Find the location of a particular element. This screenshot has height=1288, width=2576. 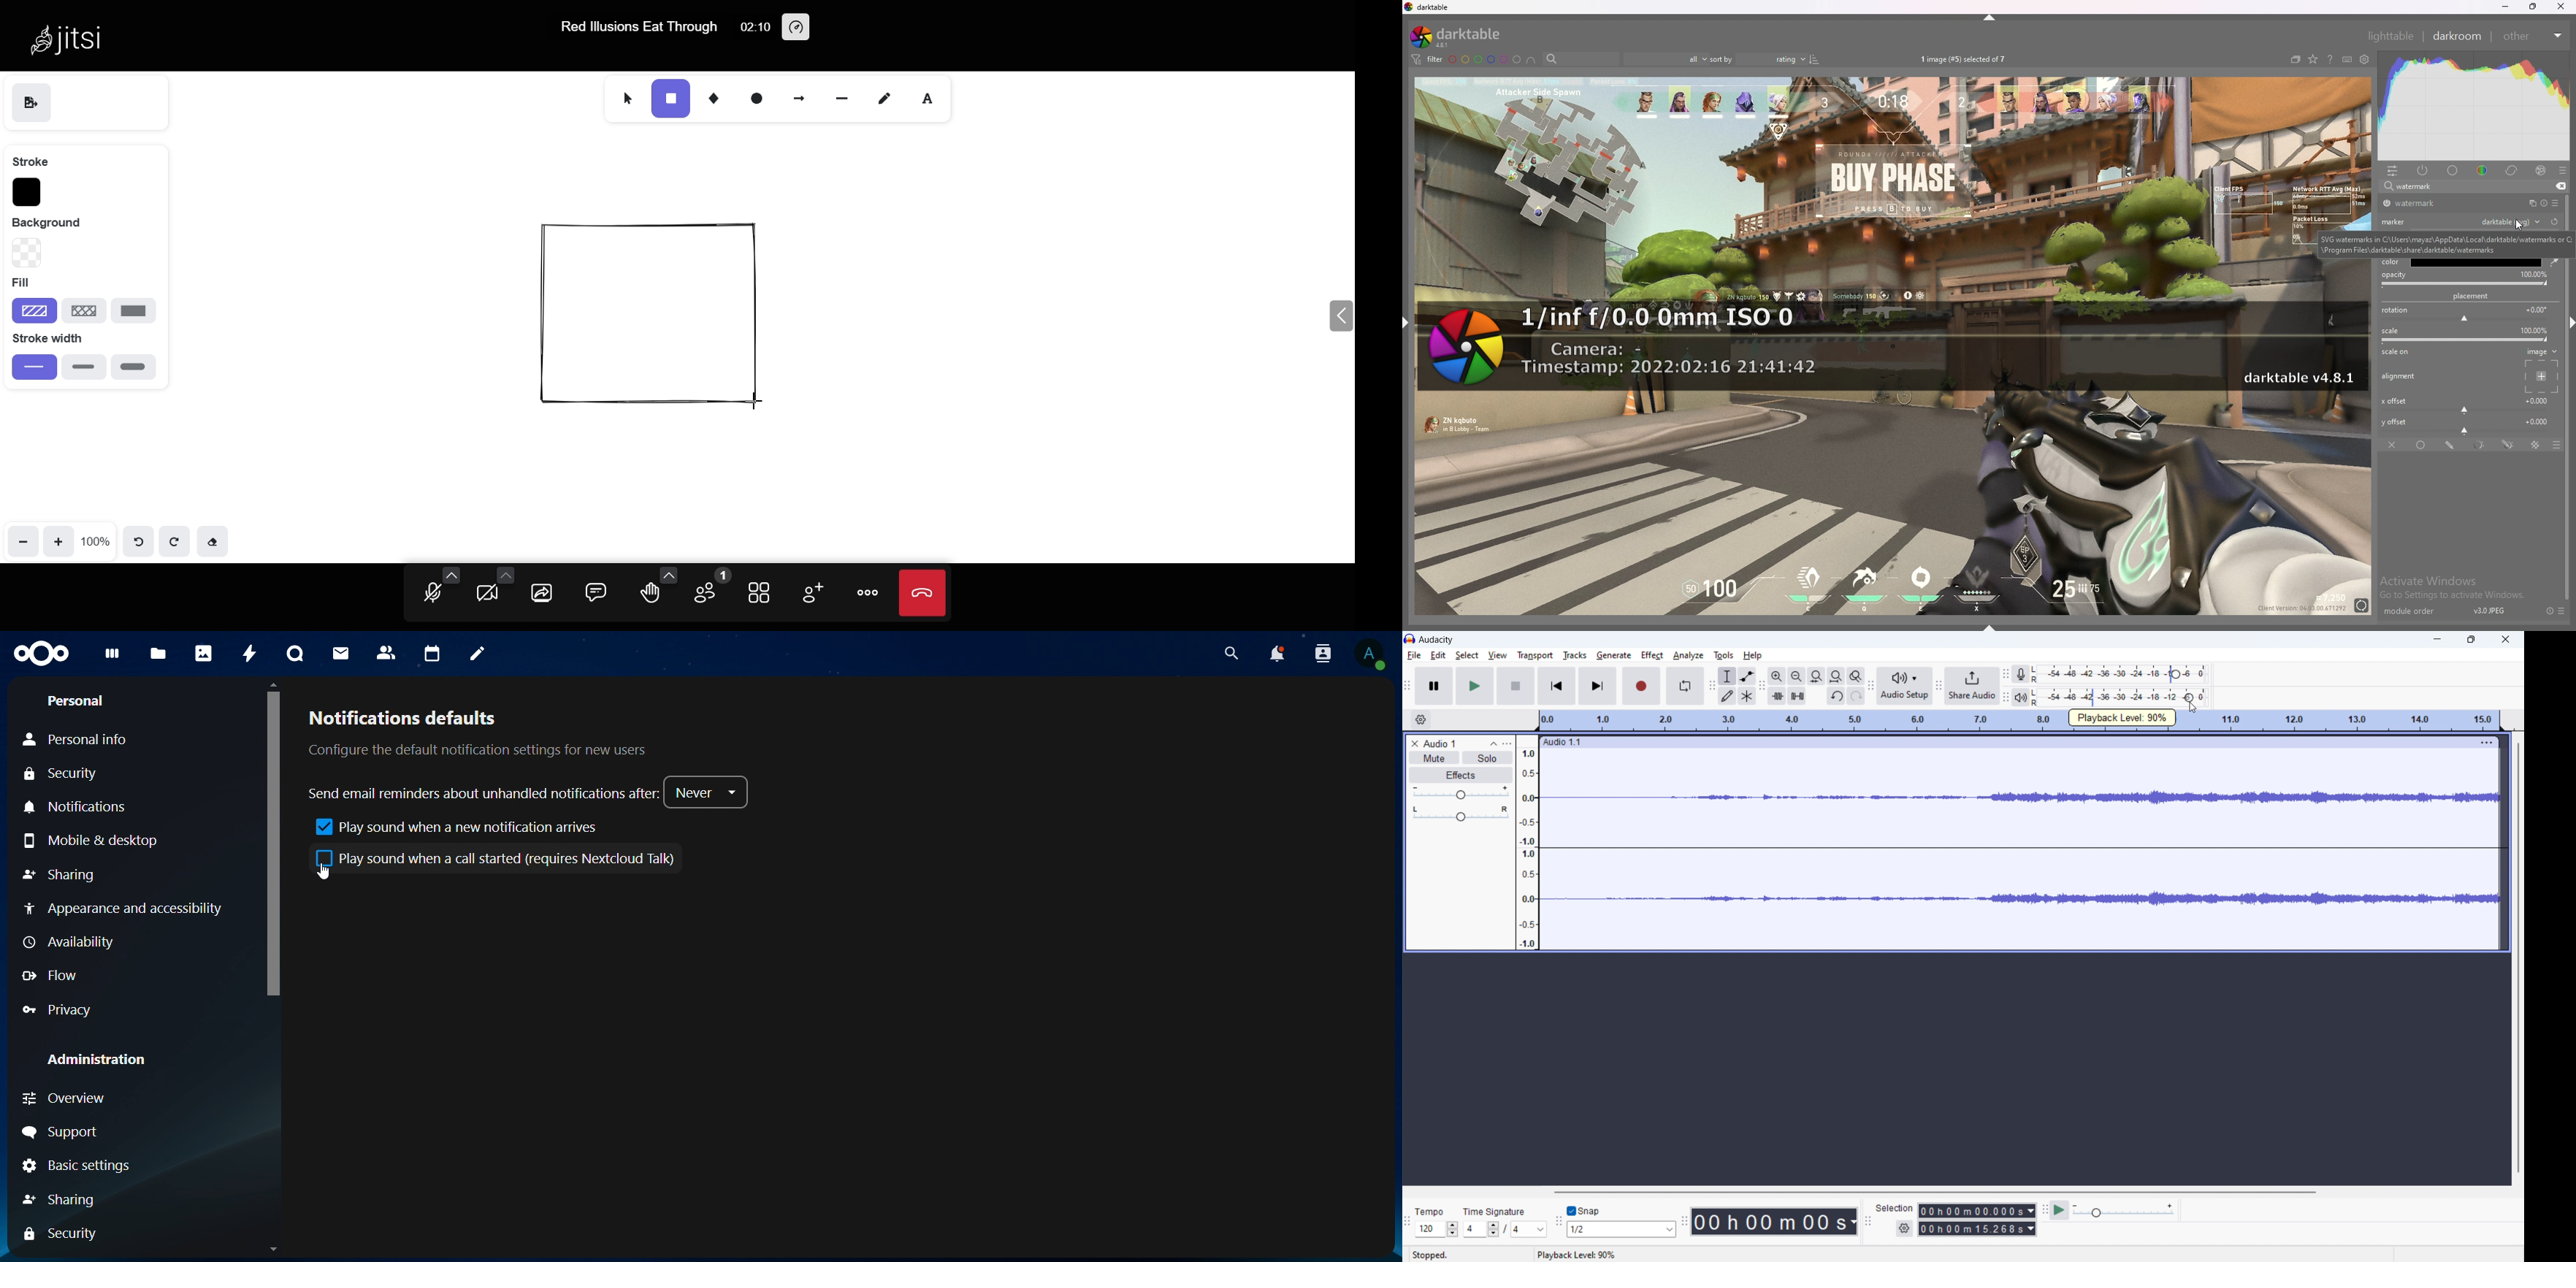

notes is located at coordinates (477, 654).